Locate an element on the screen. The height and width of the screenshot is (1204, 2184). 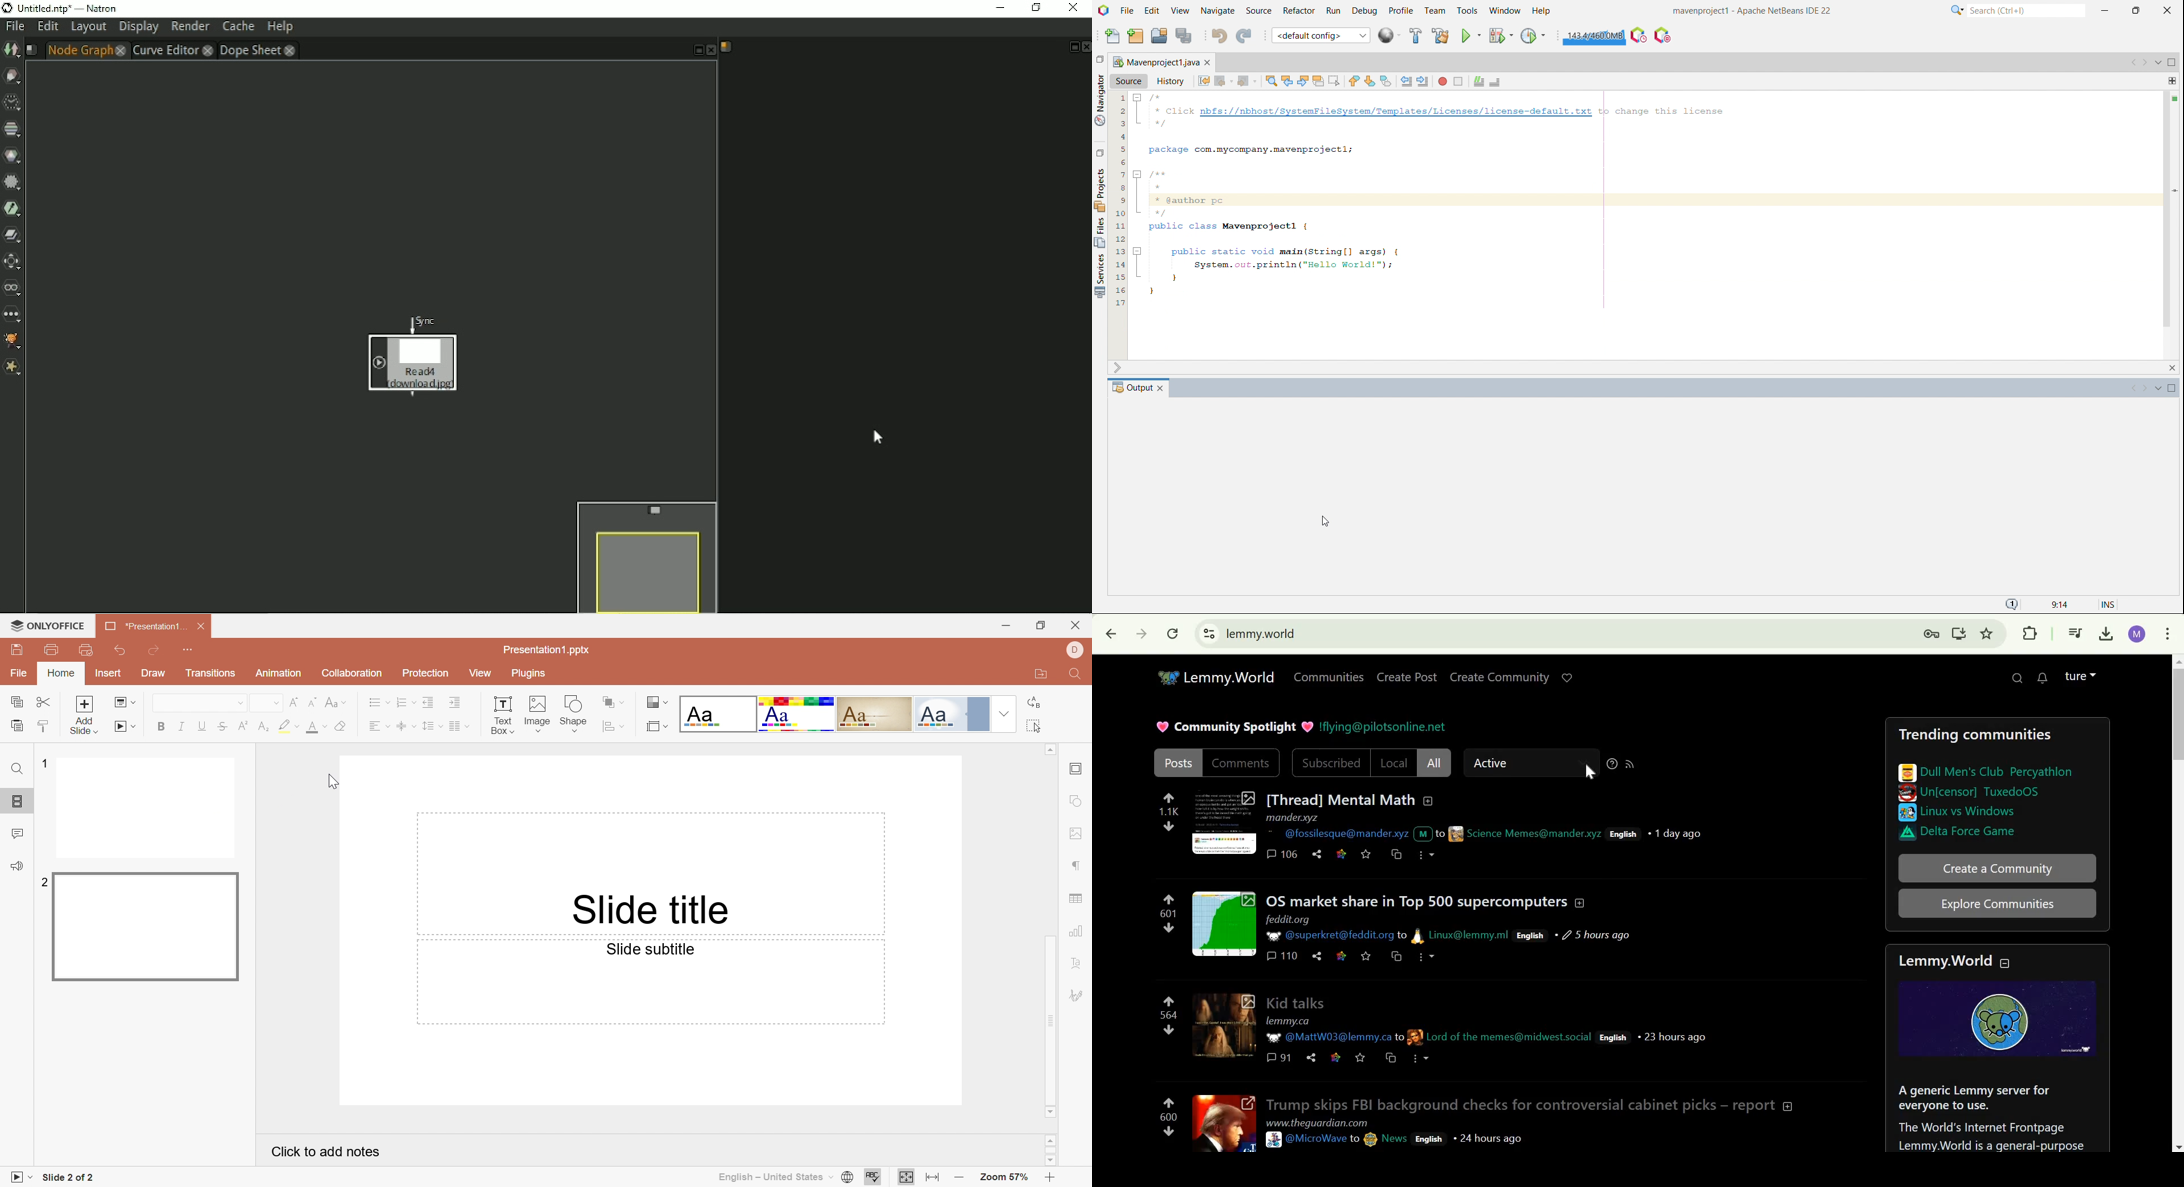
Click to add notes is located at coordinates (326, 1151).